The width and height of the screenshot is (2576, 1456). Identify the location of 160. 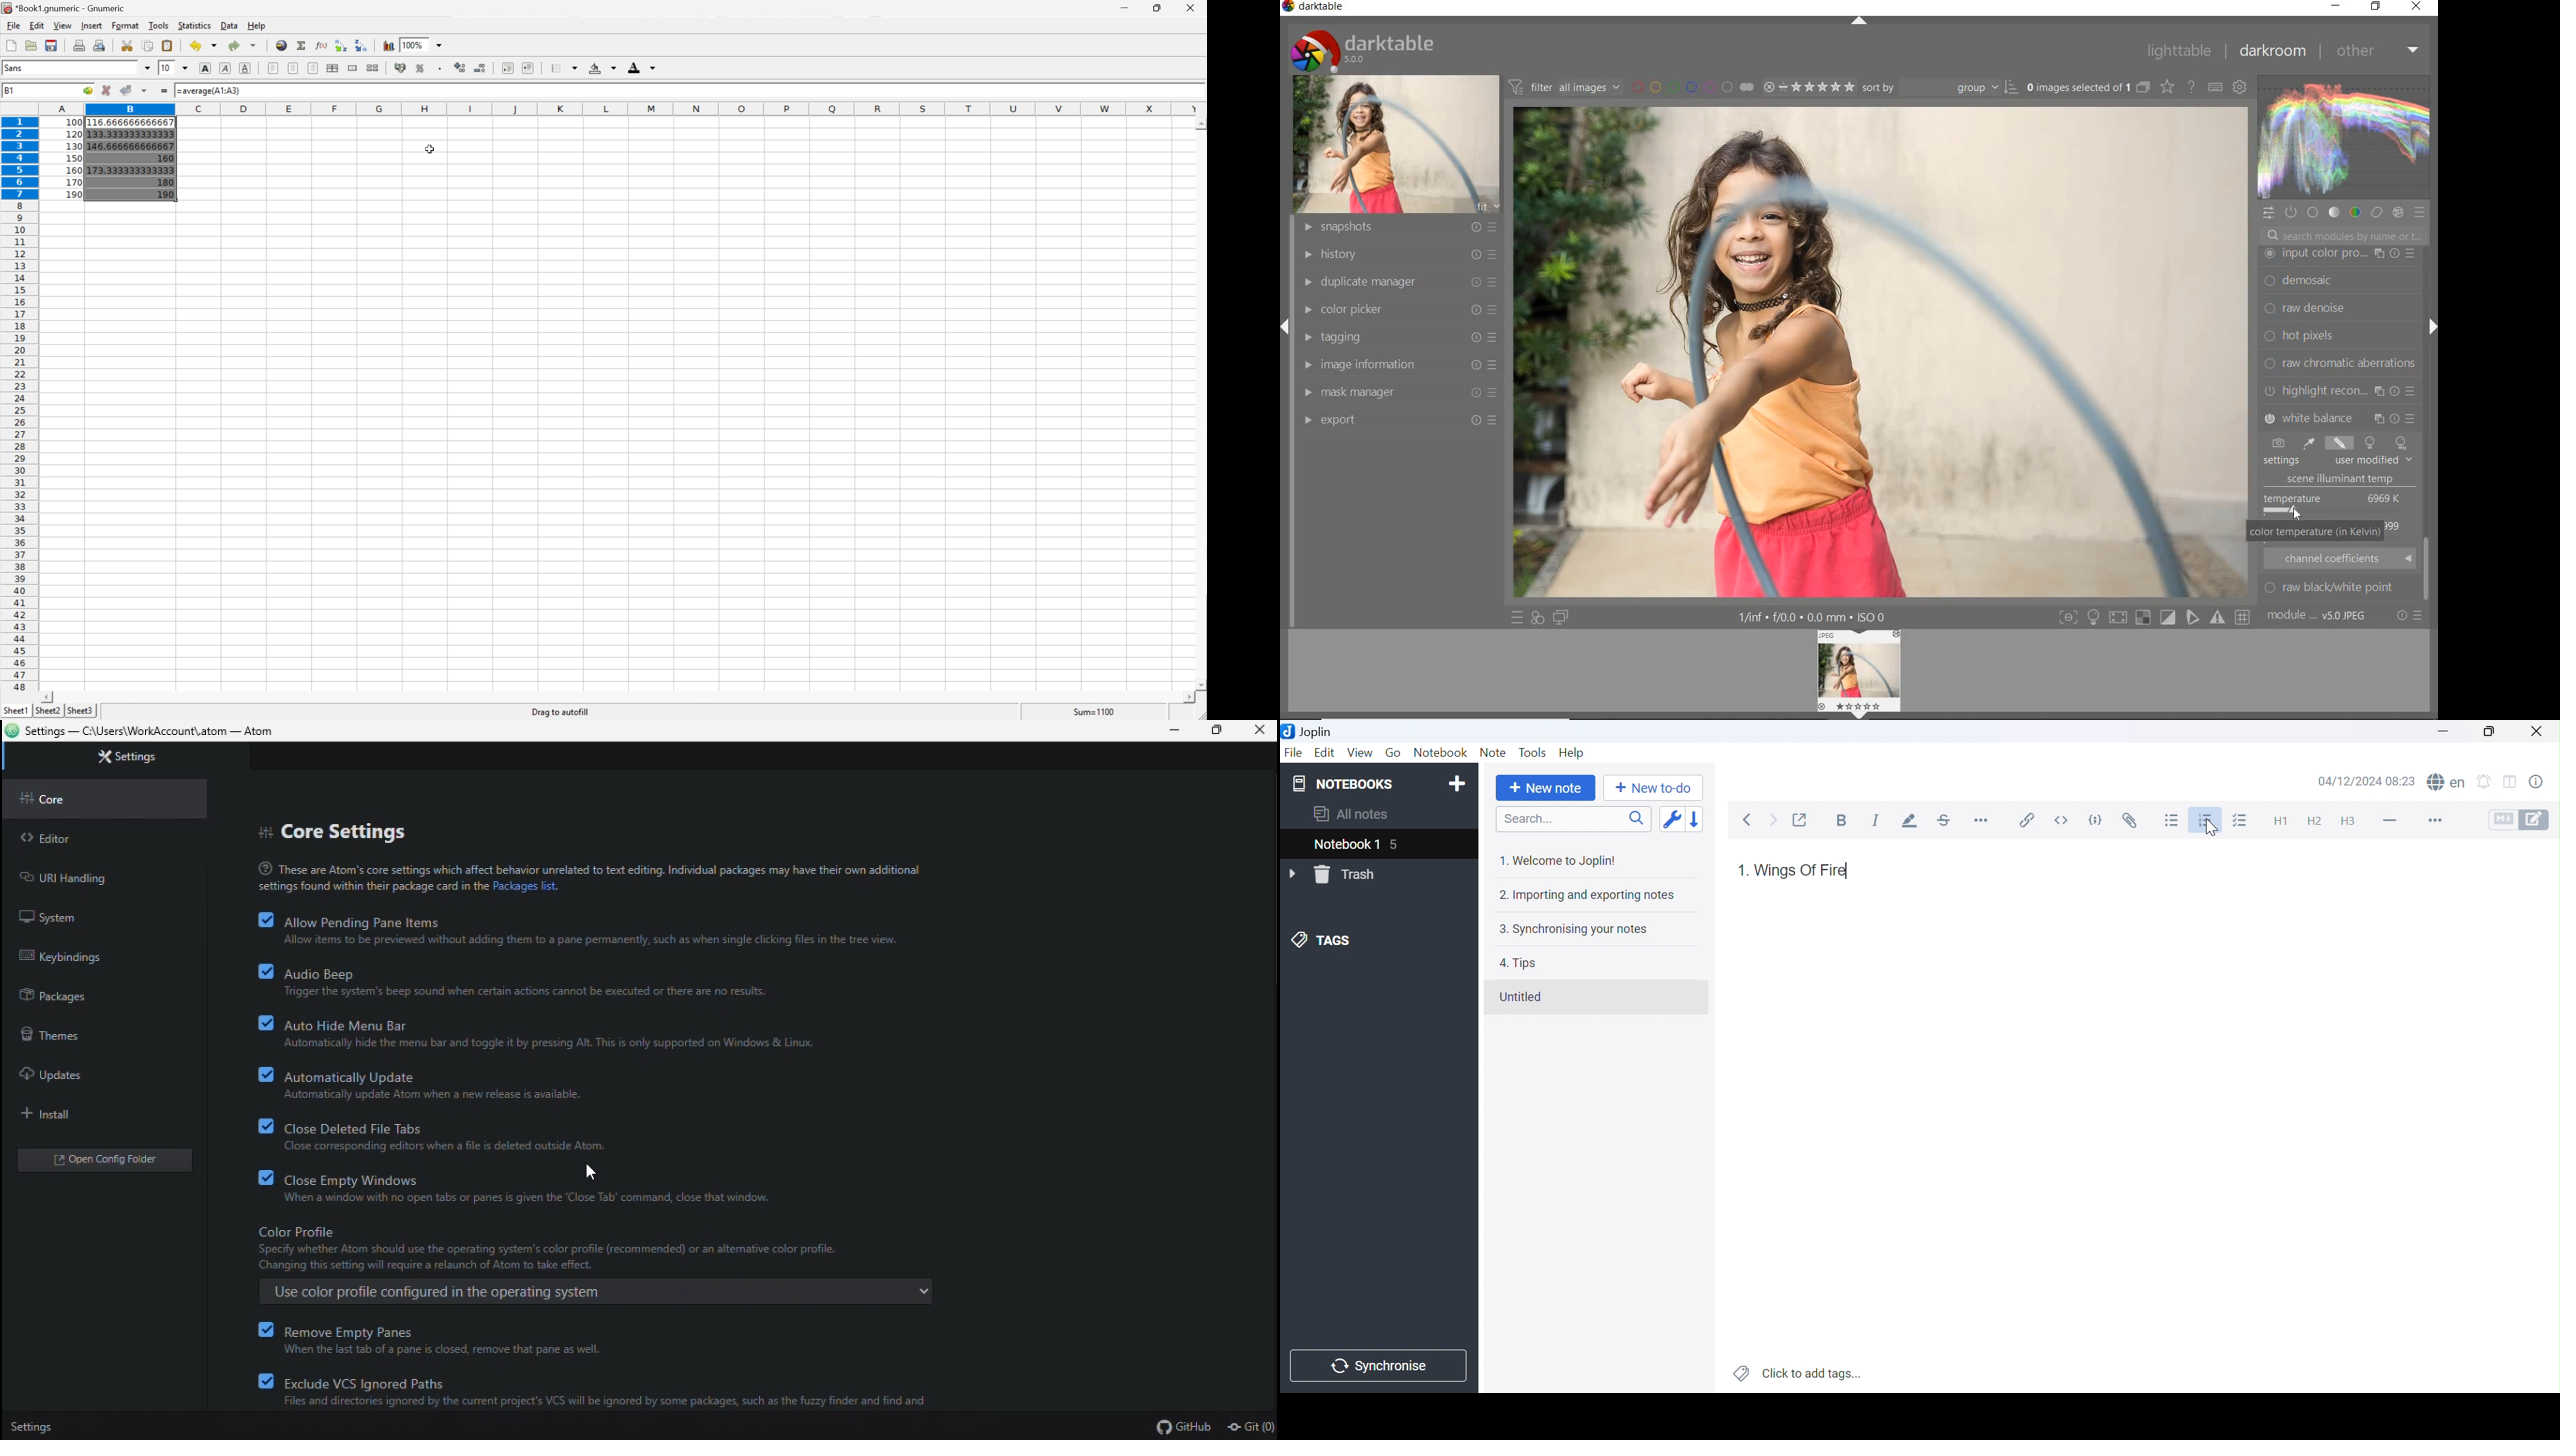
(165, 159).